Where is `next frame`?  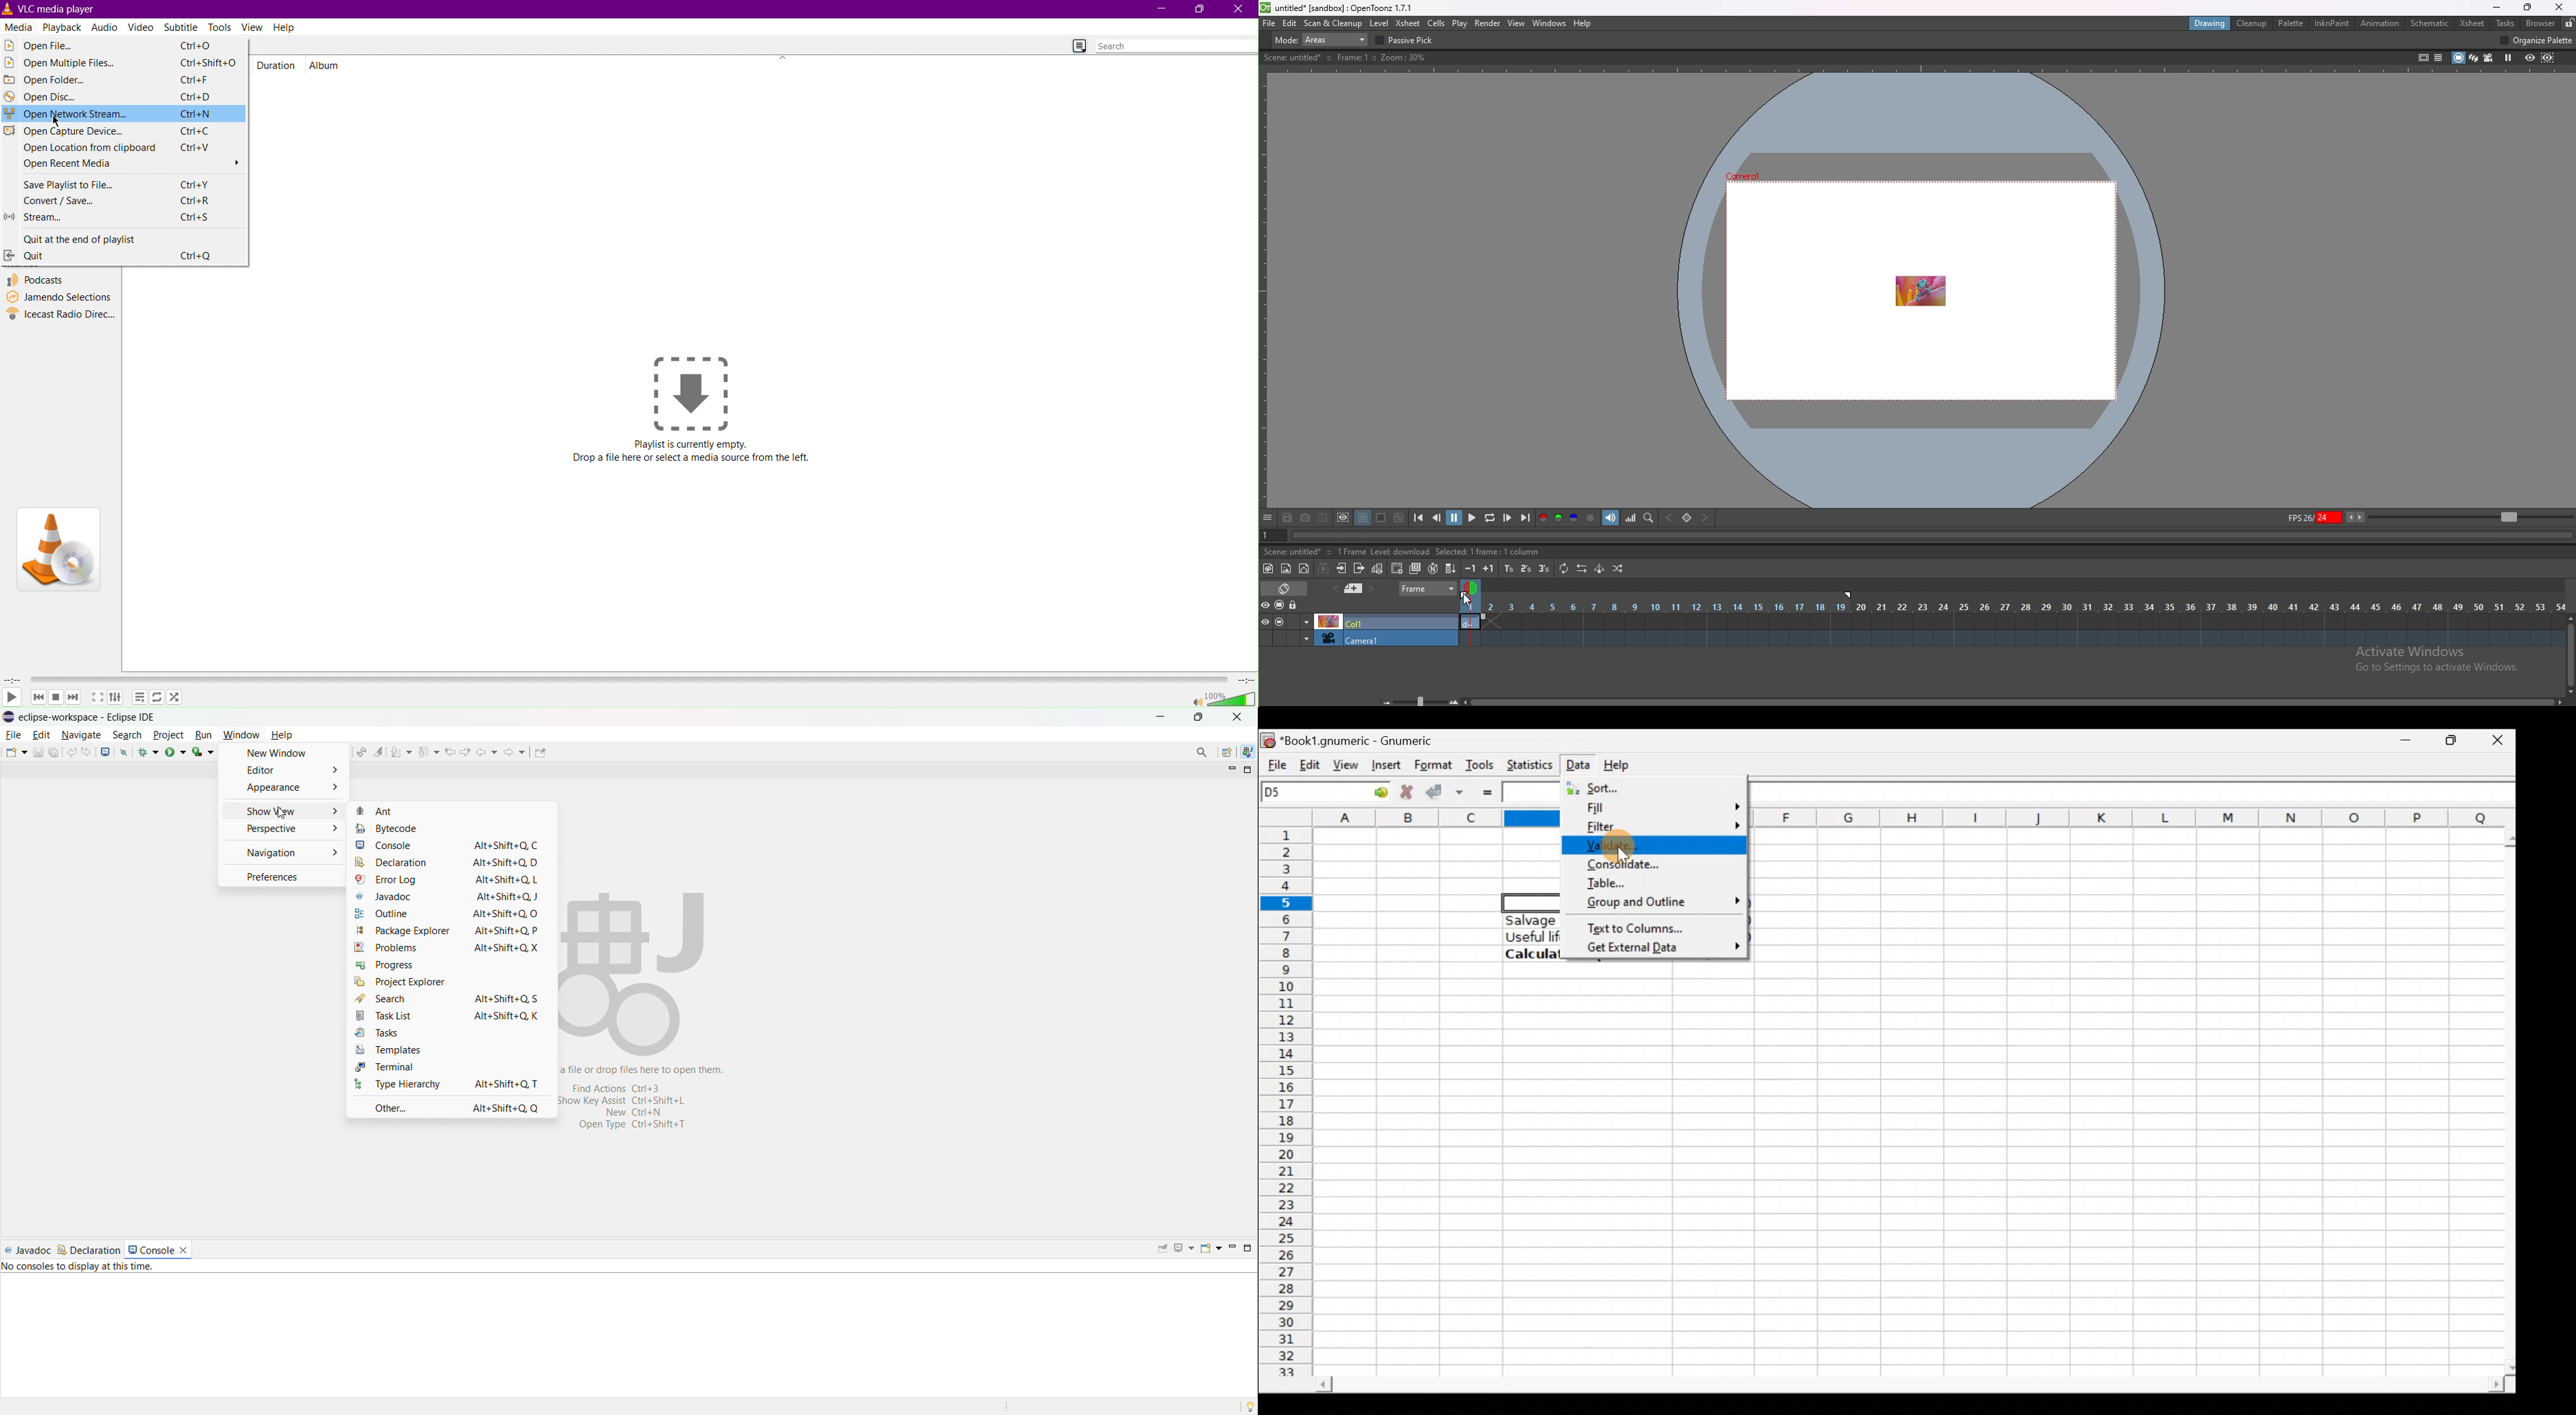
next frame is located at coordinates (1508, 518).